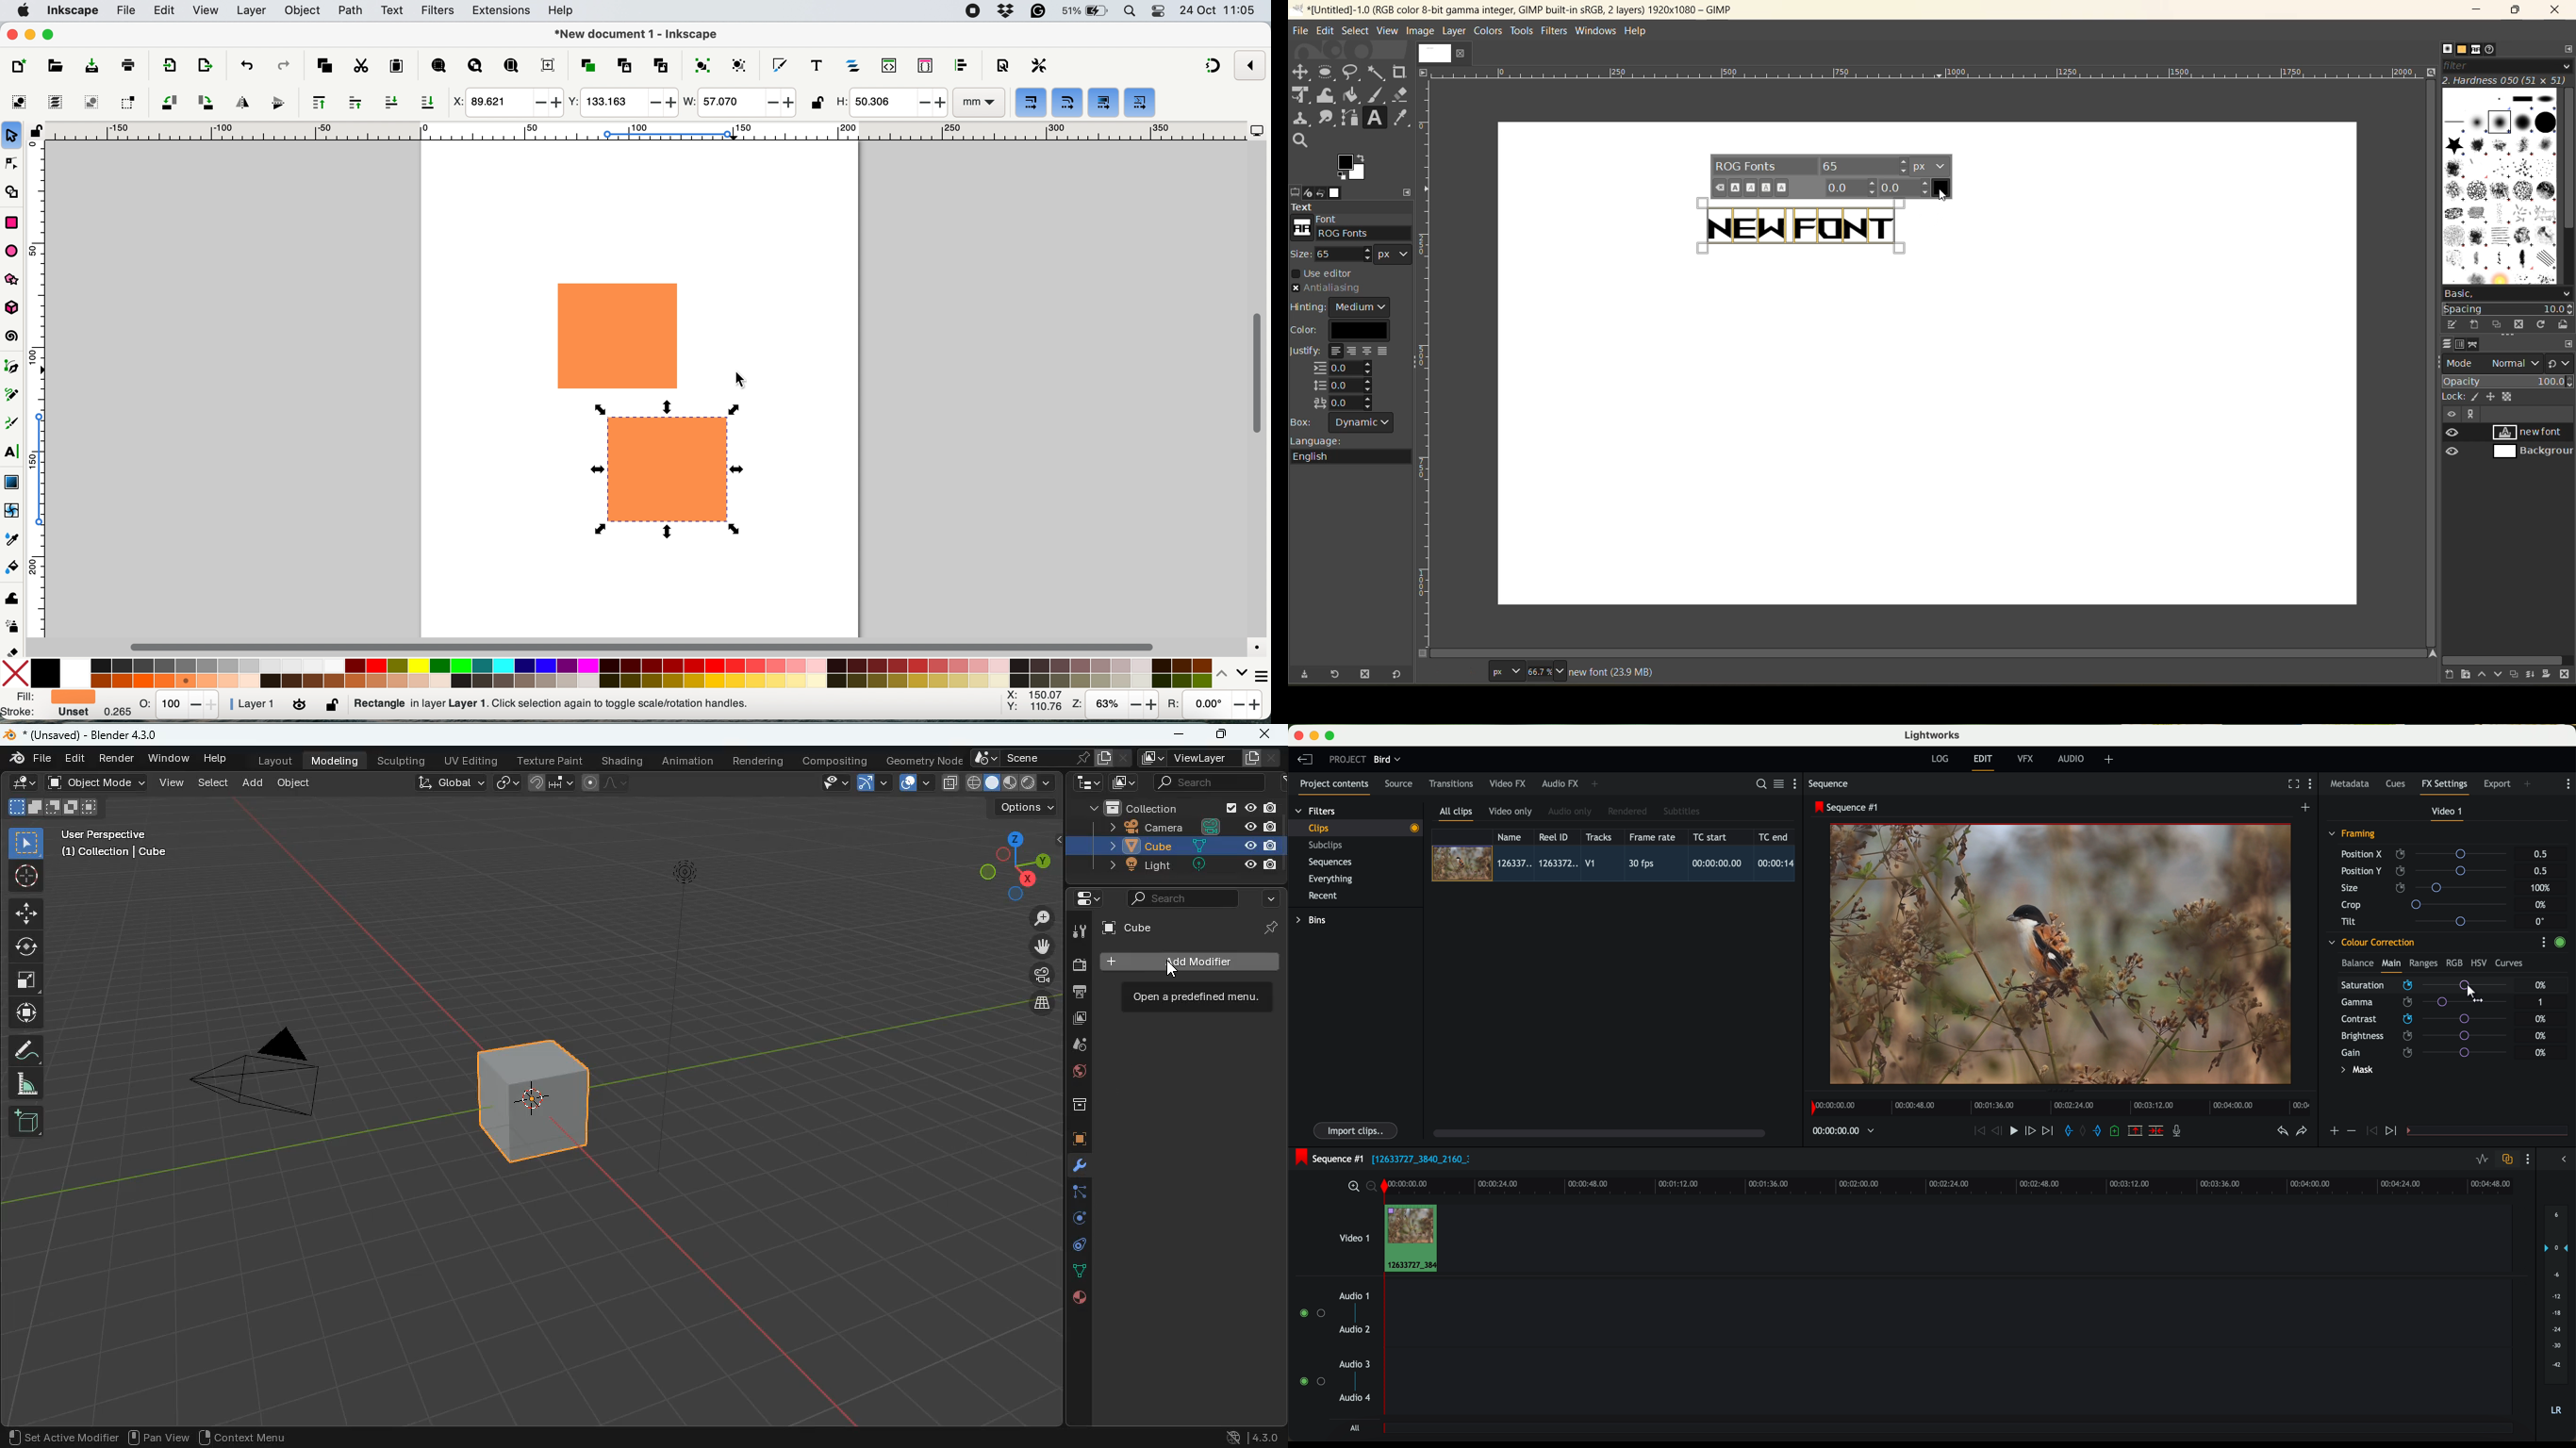 Image resolution: width=2576 pixels, height=1456 pixels. I want to click on zoom, so click(1038, 919).